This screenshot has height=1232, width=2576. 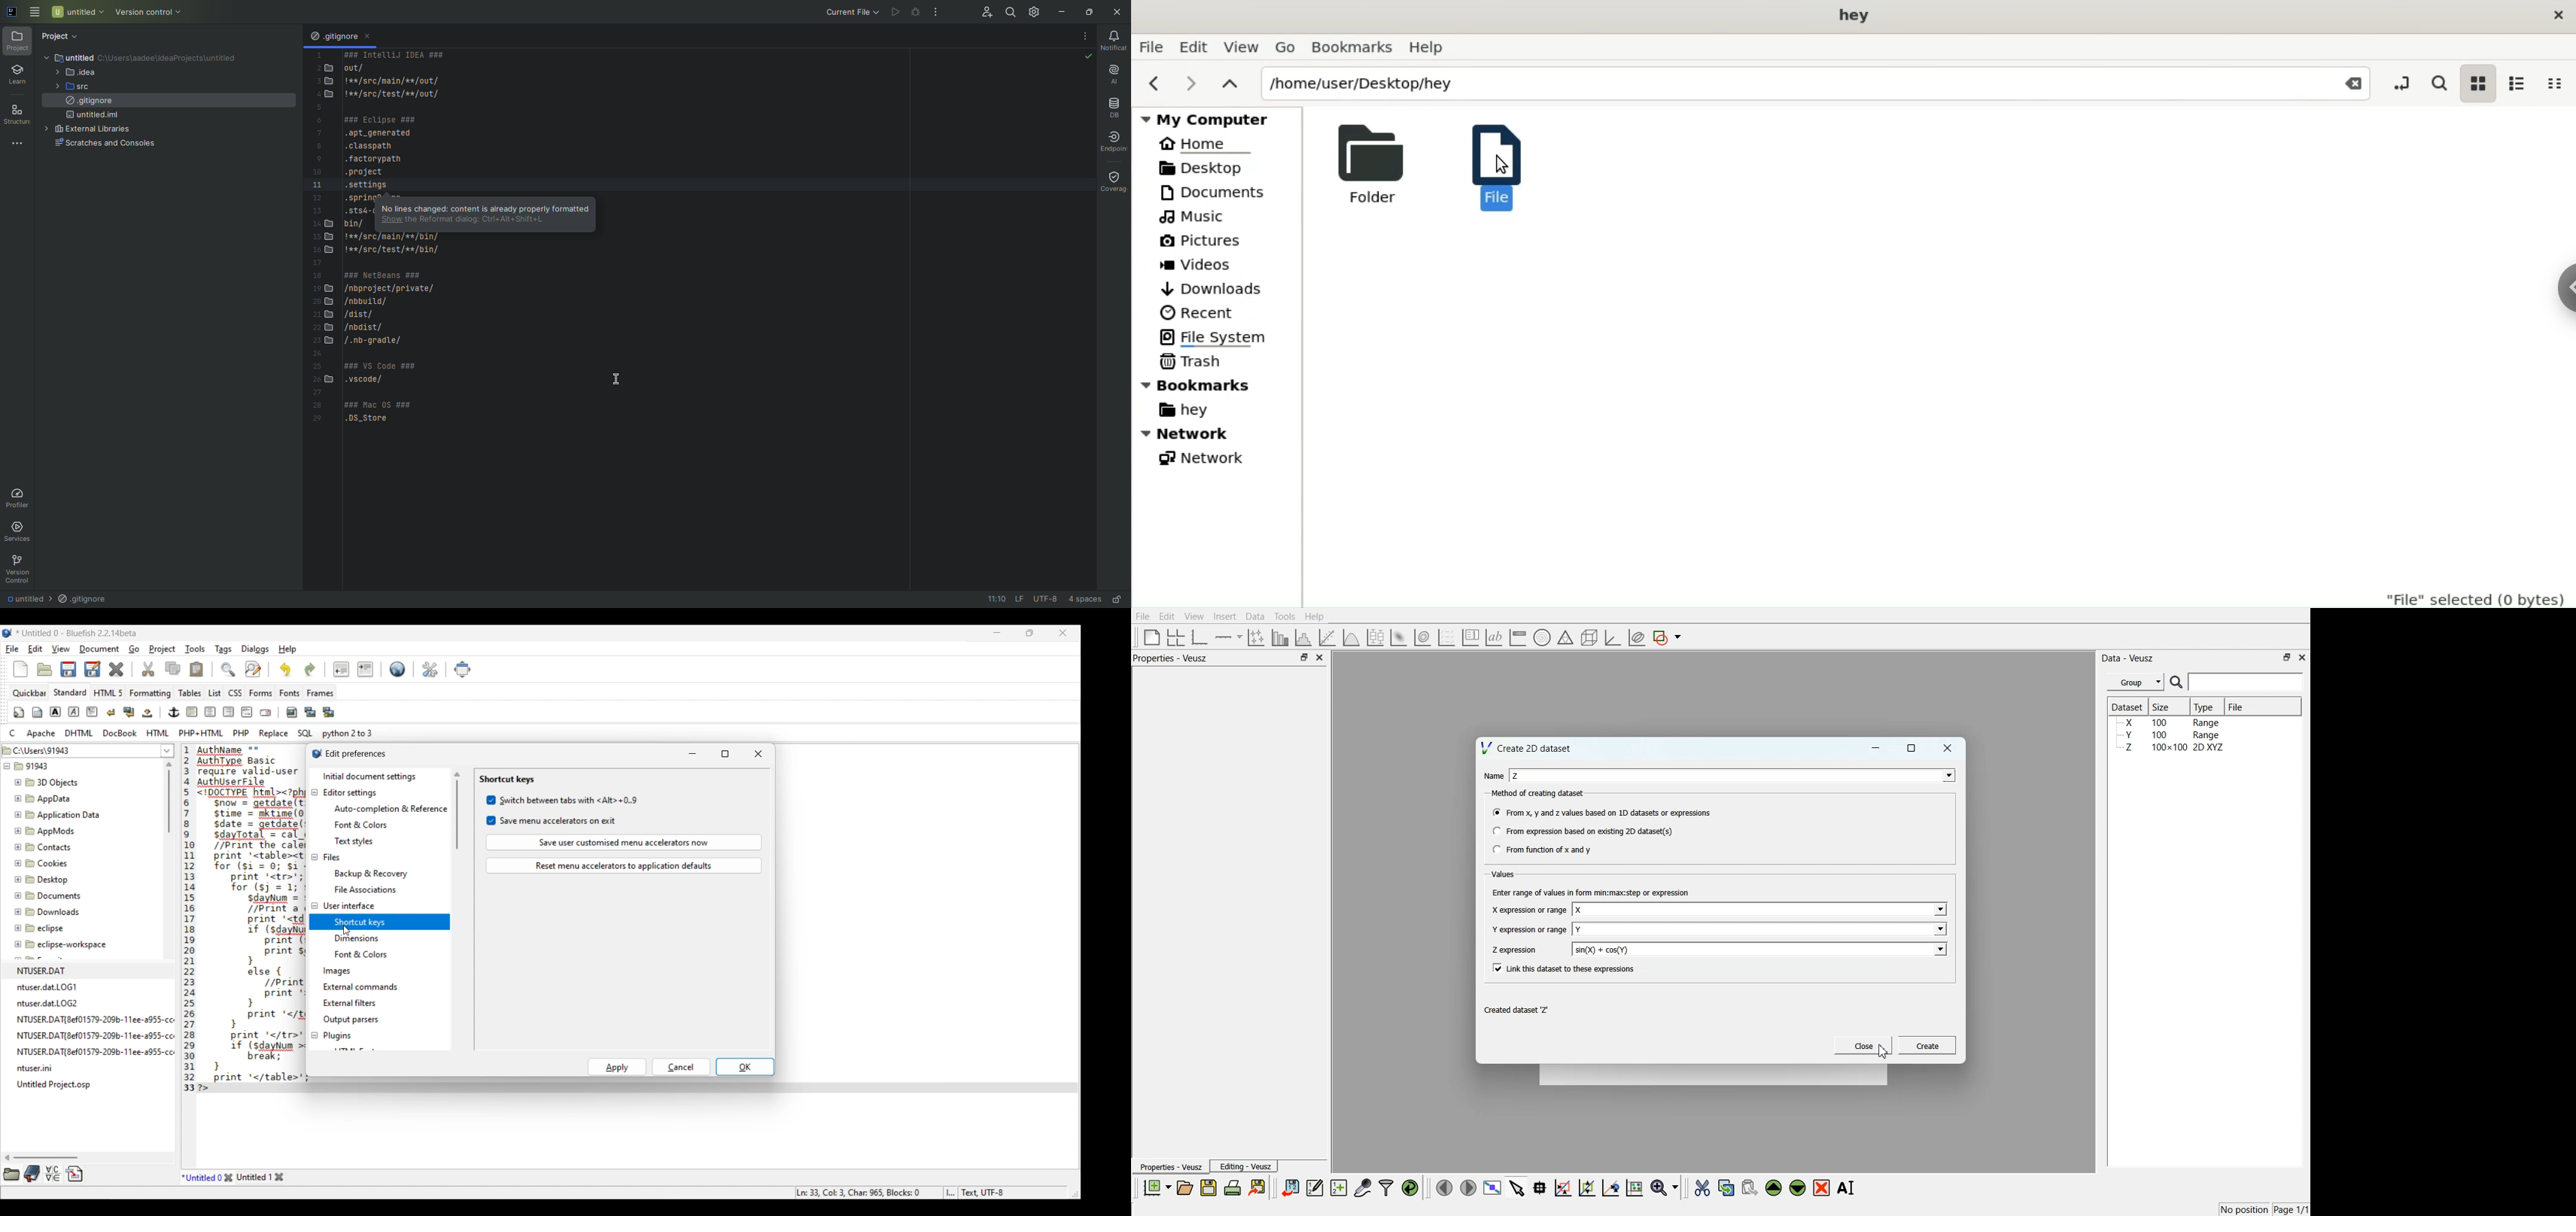 I want to click on Formatting menu, so click(x=150, y=694).